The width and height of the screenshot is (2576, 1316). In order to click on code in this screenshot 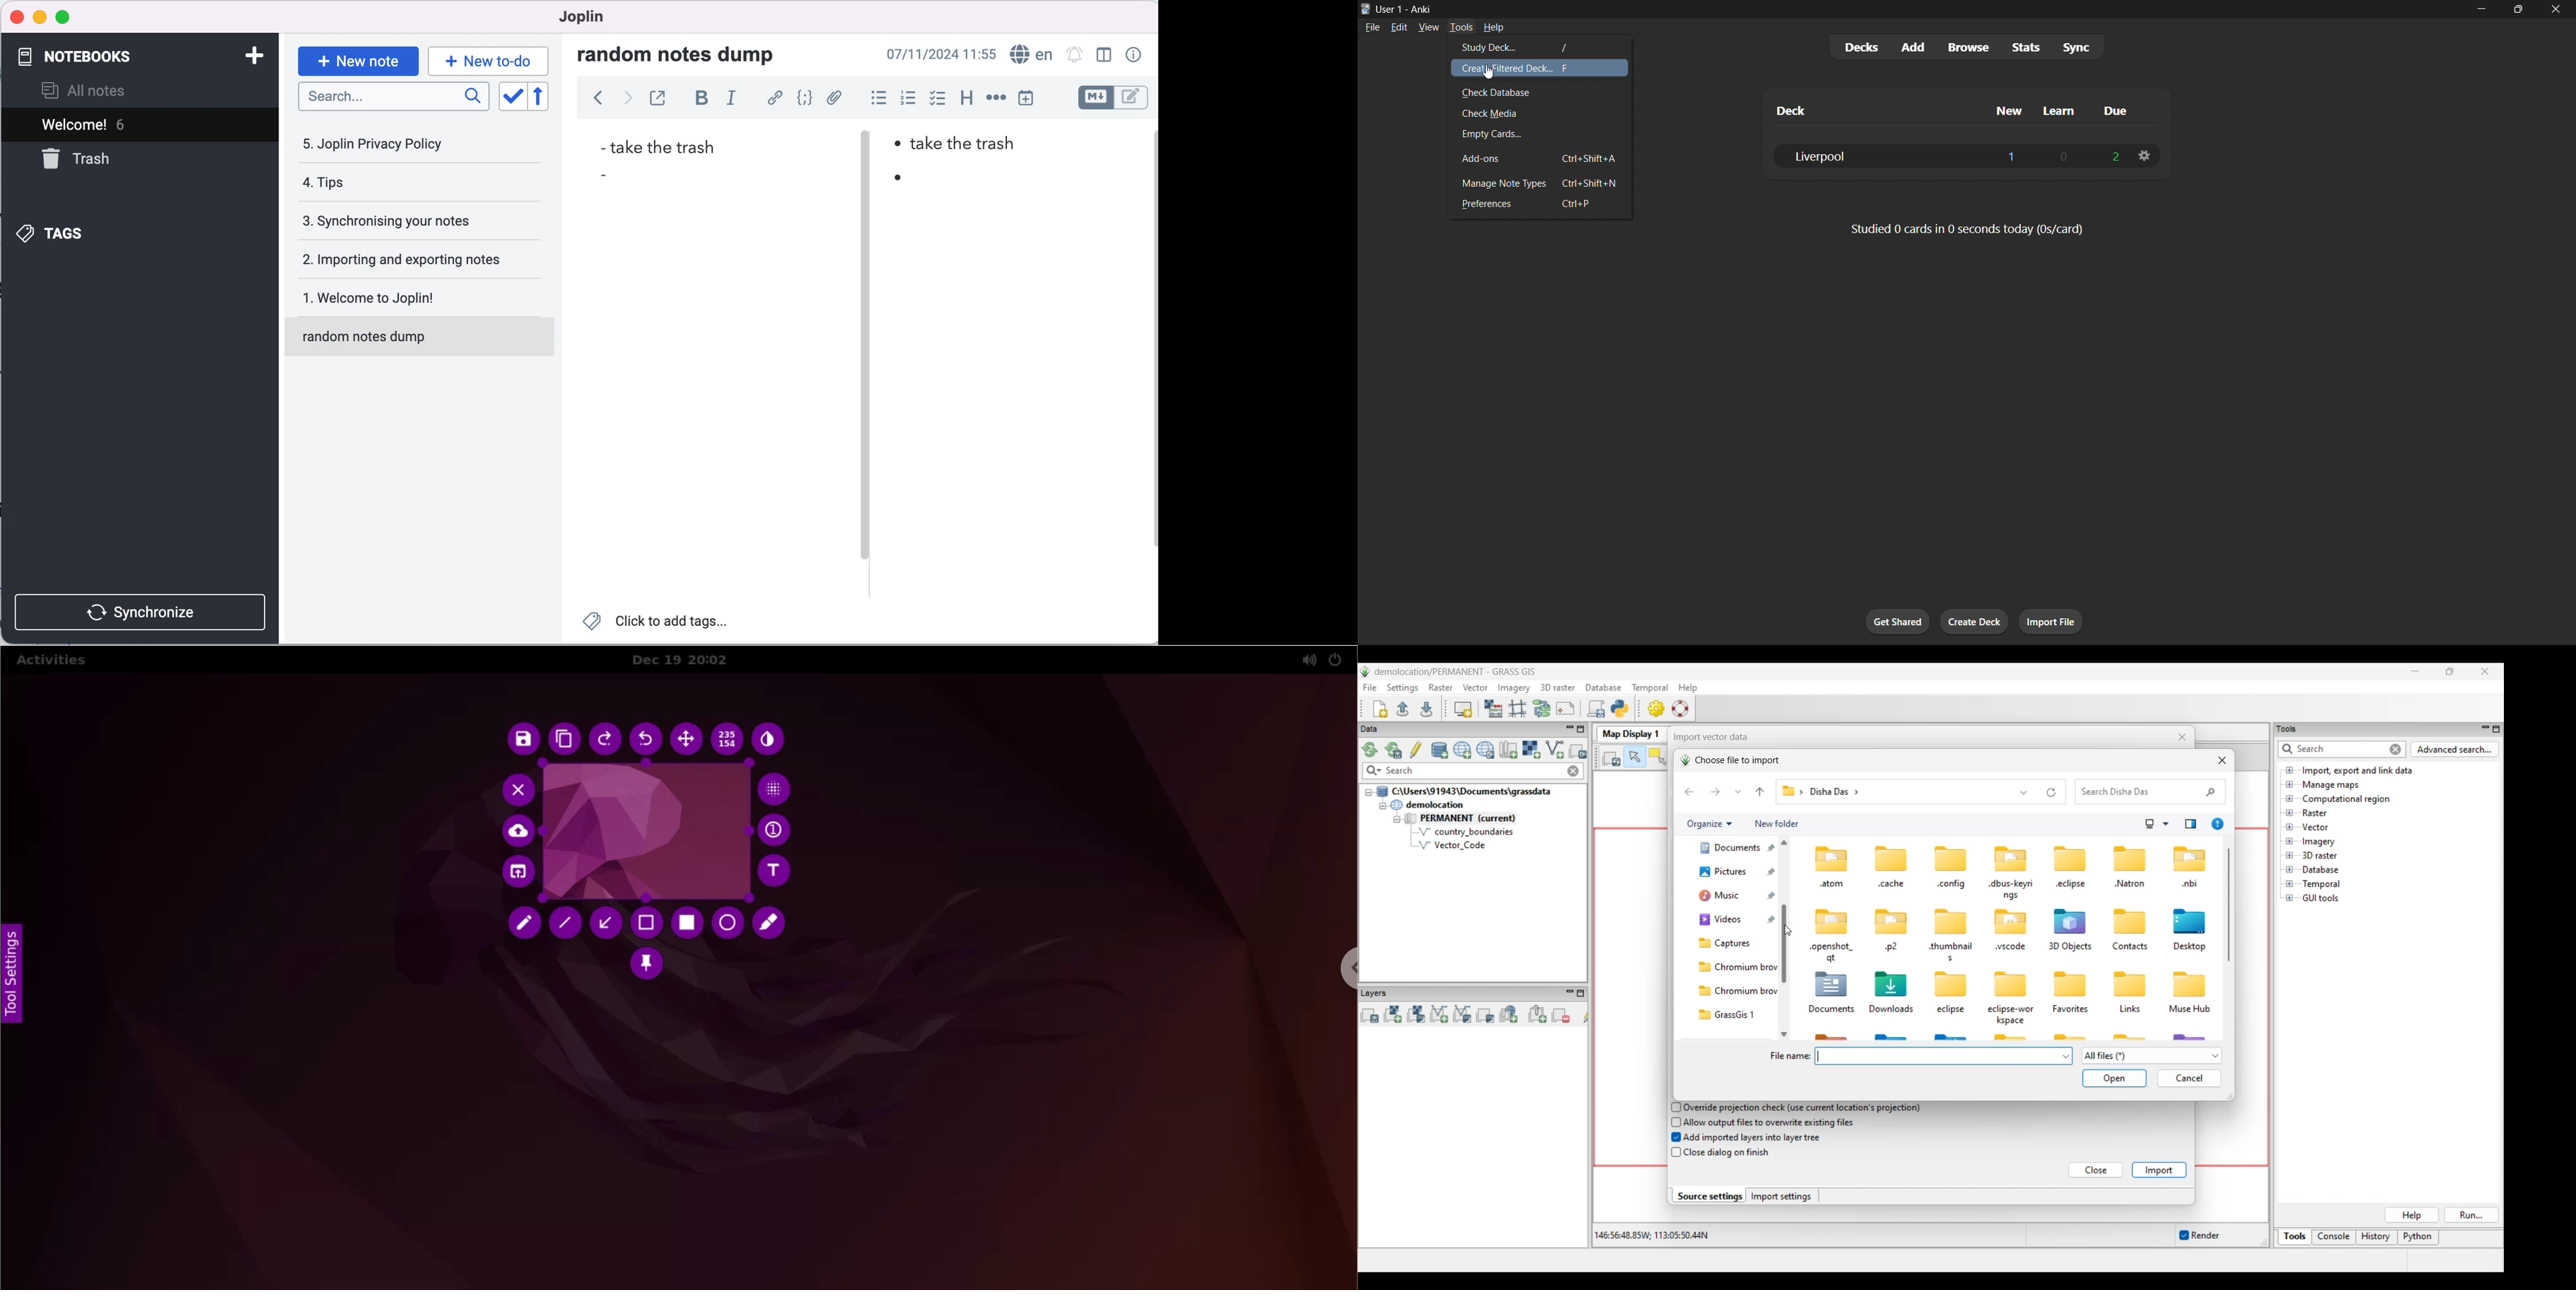, I will do `click(802, 99)`.